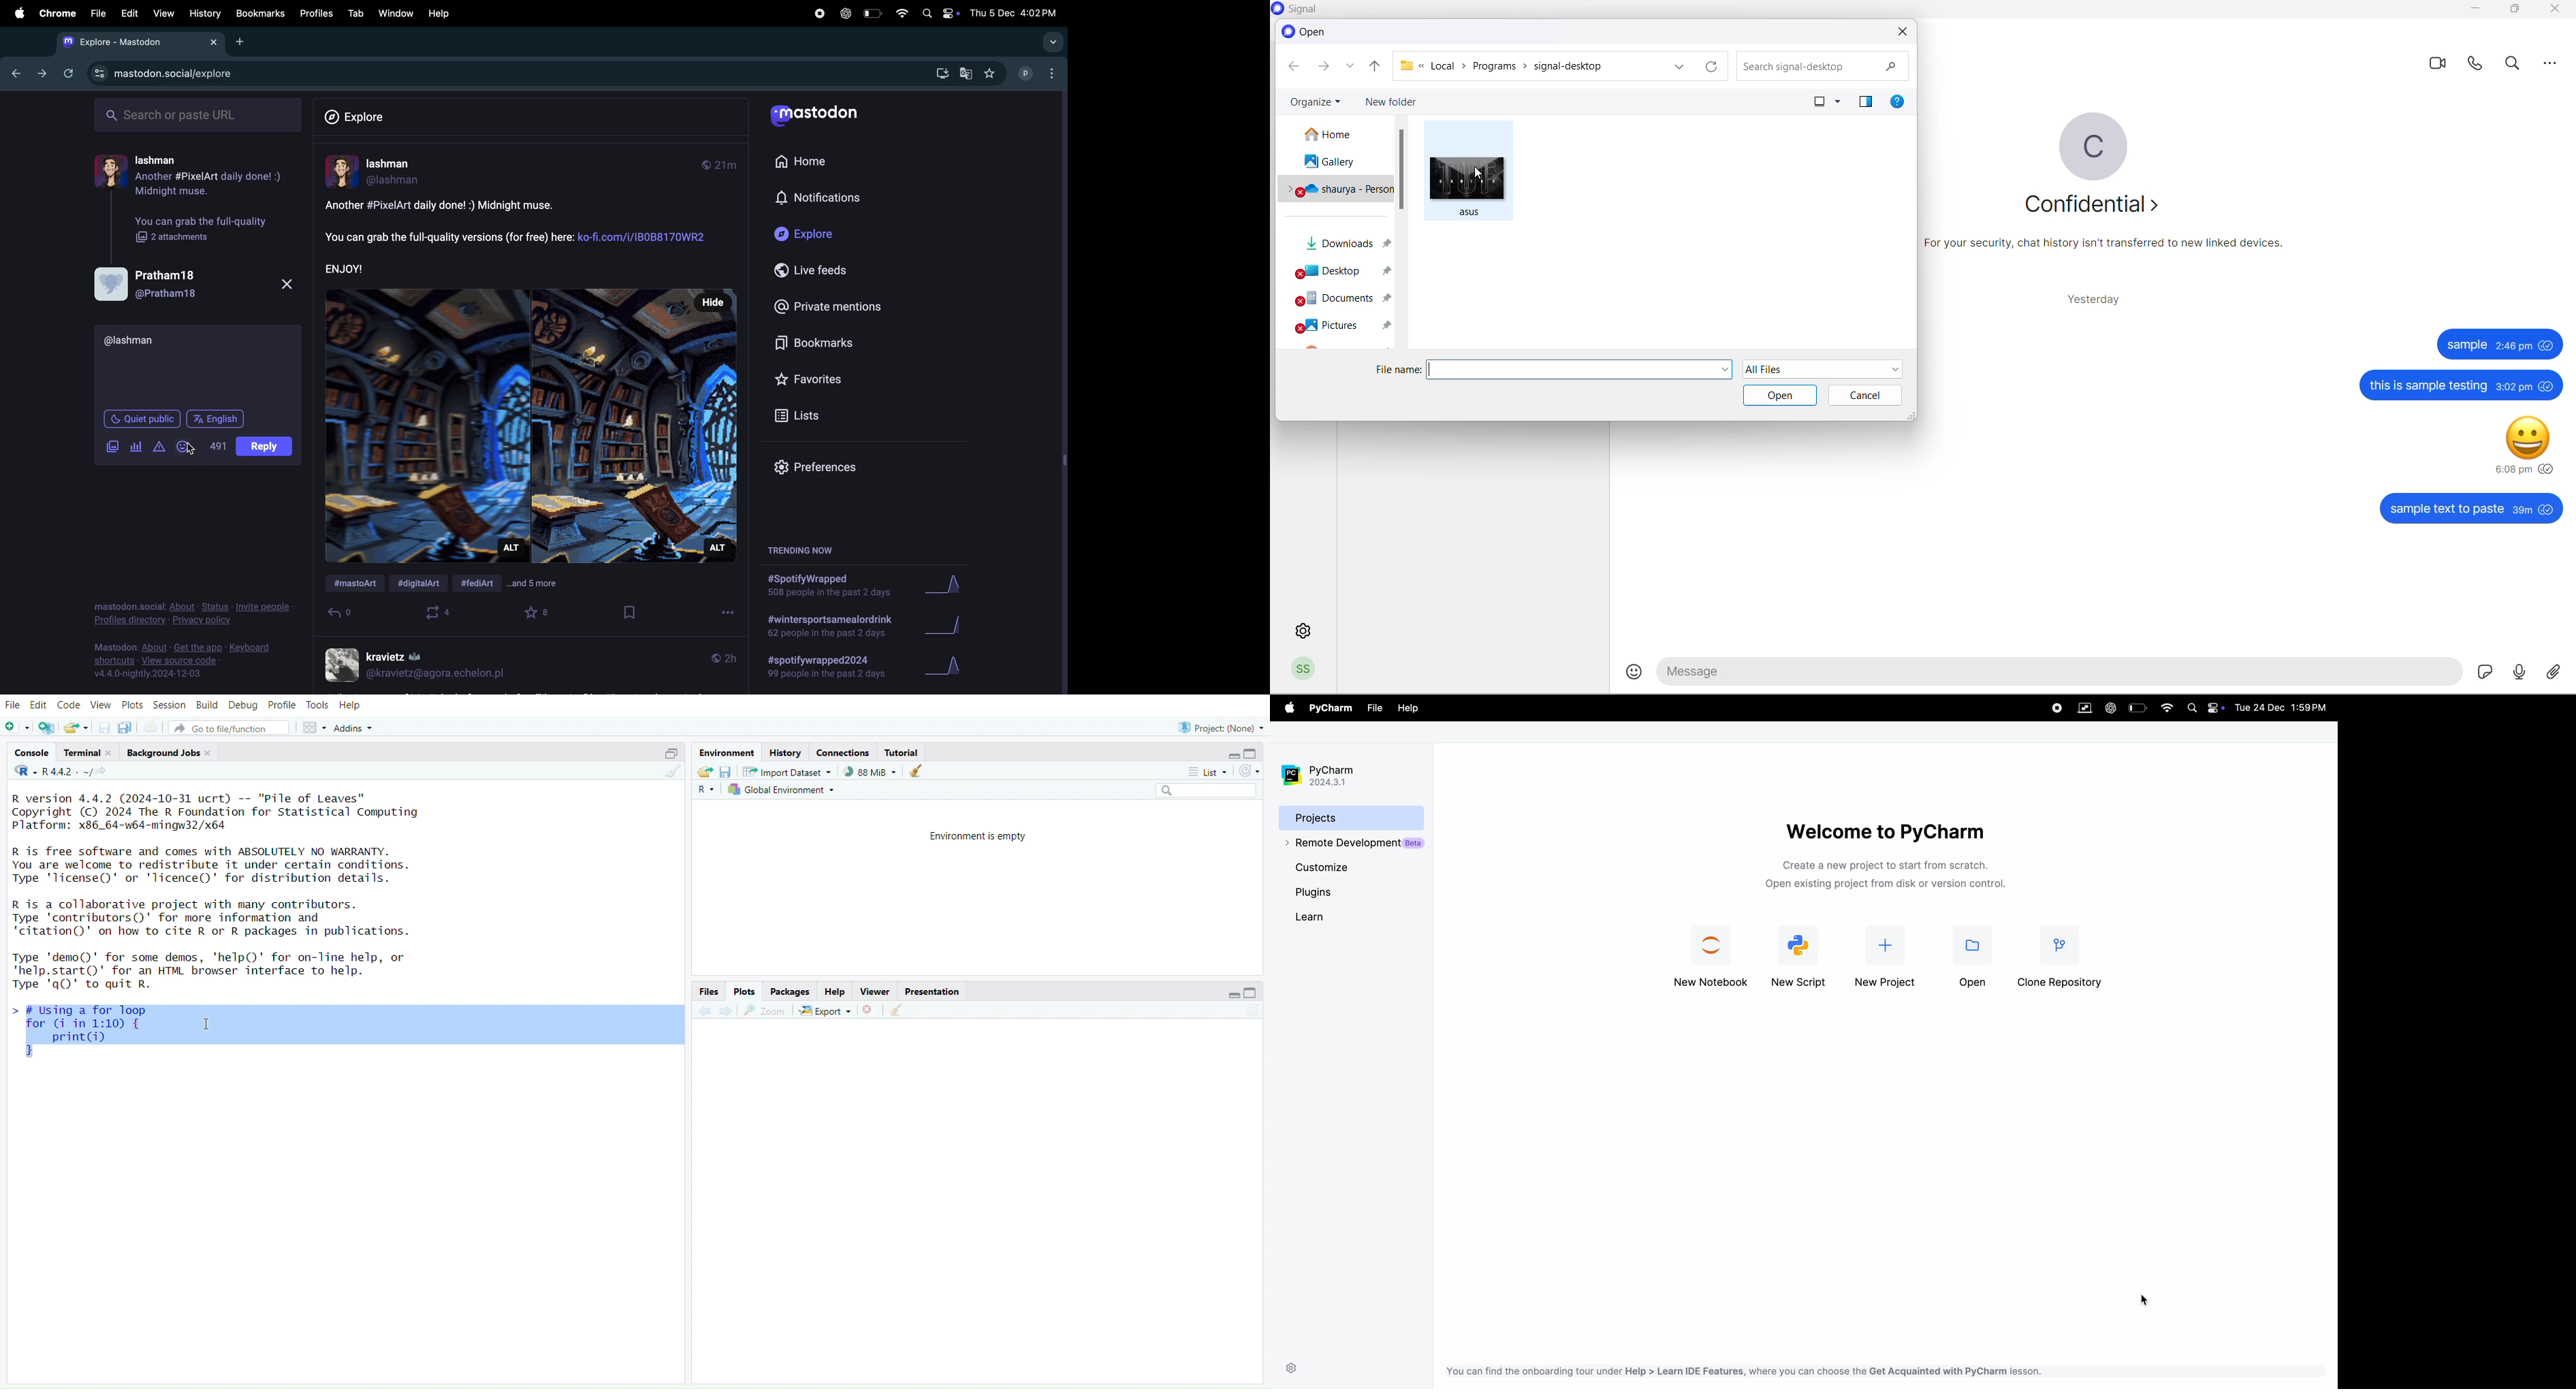 The image size is (2576, 1400). Describe the element at coordinates (787, 773) in the screenshot. I see `import dataset` at that location.